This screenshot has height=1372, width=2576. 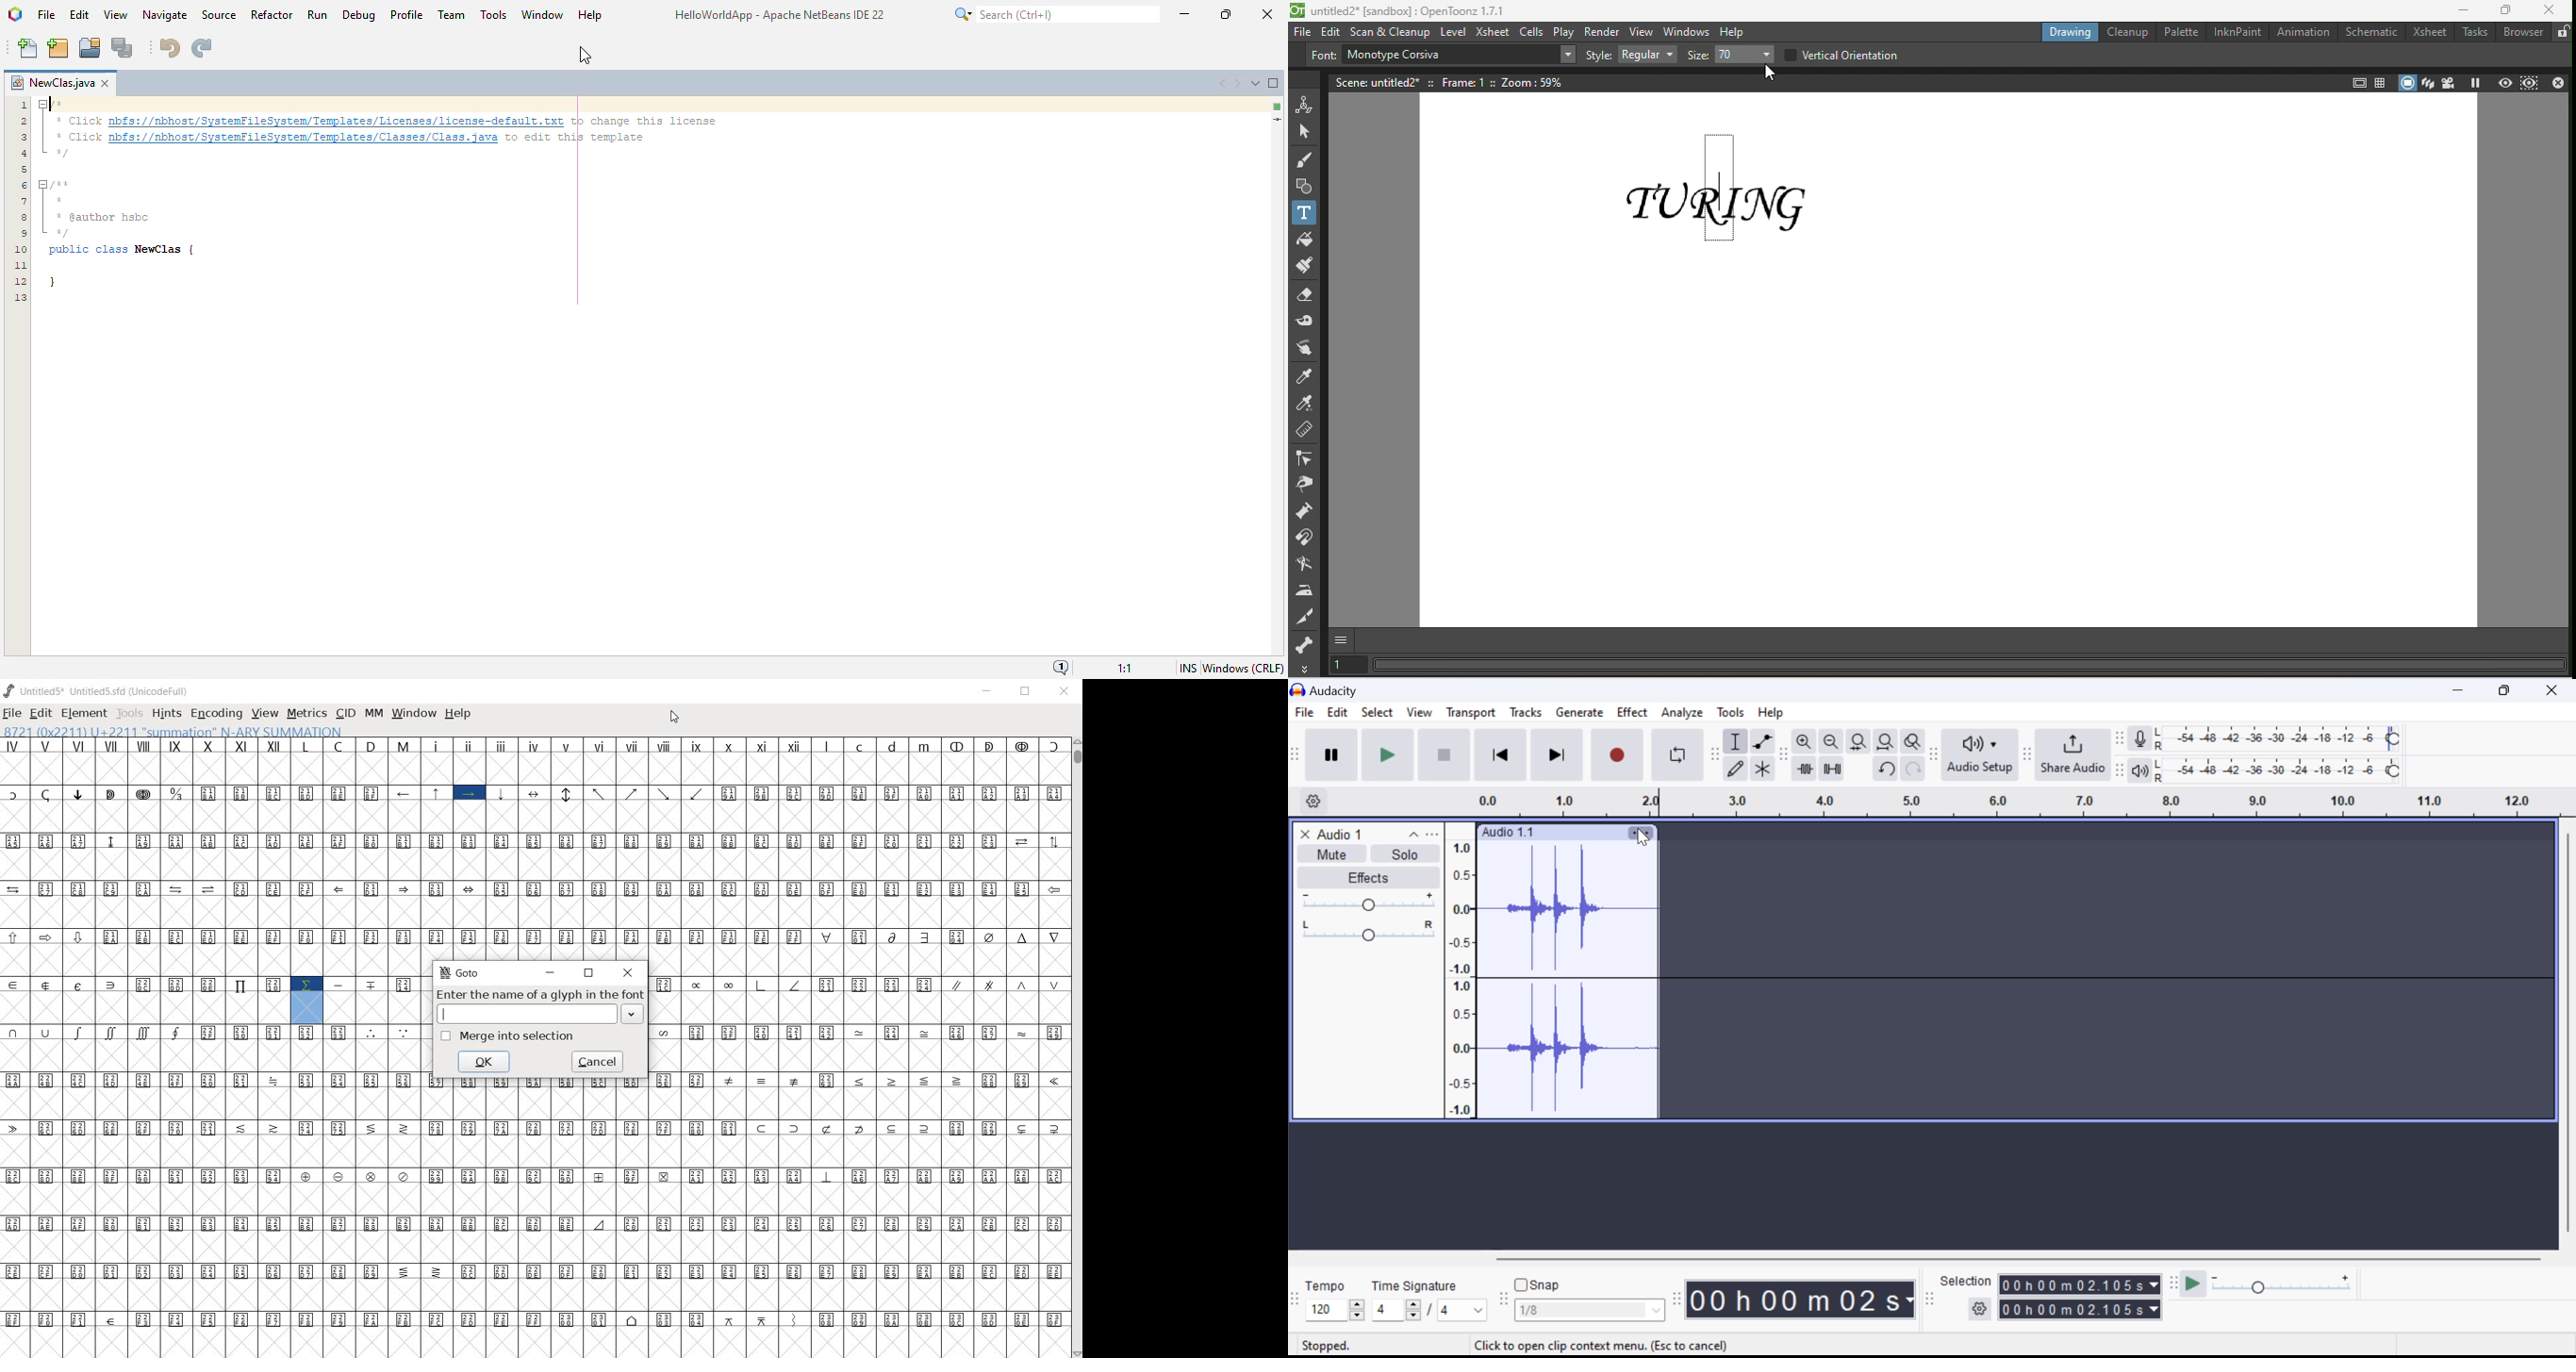 I want to click on Settings, so click(x=1316, y=800).